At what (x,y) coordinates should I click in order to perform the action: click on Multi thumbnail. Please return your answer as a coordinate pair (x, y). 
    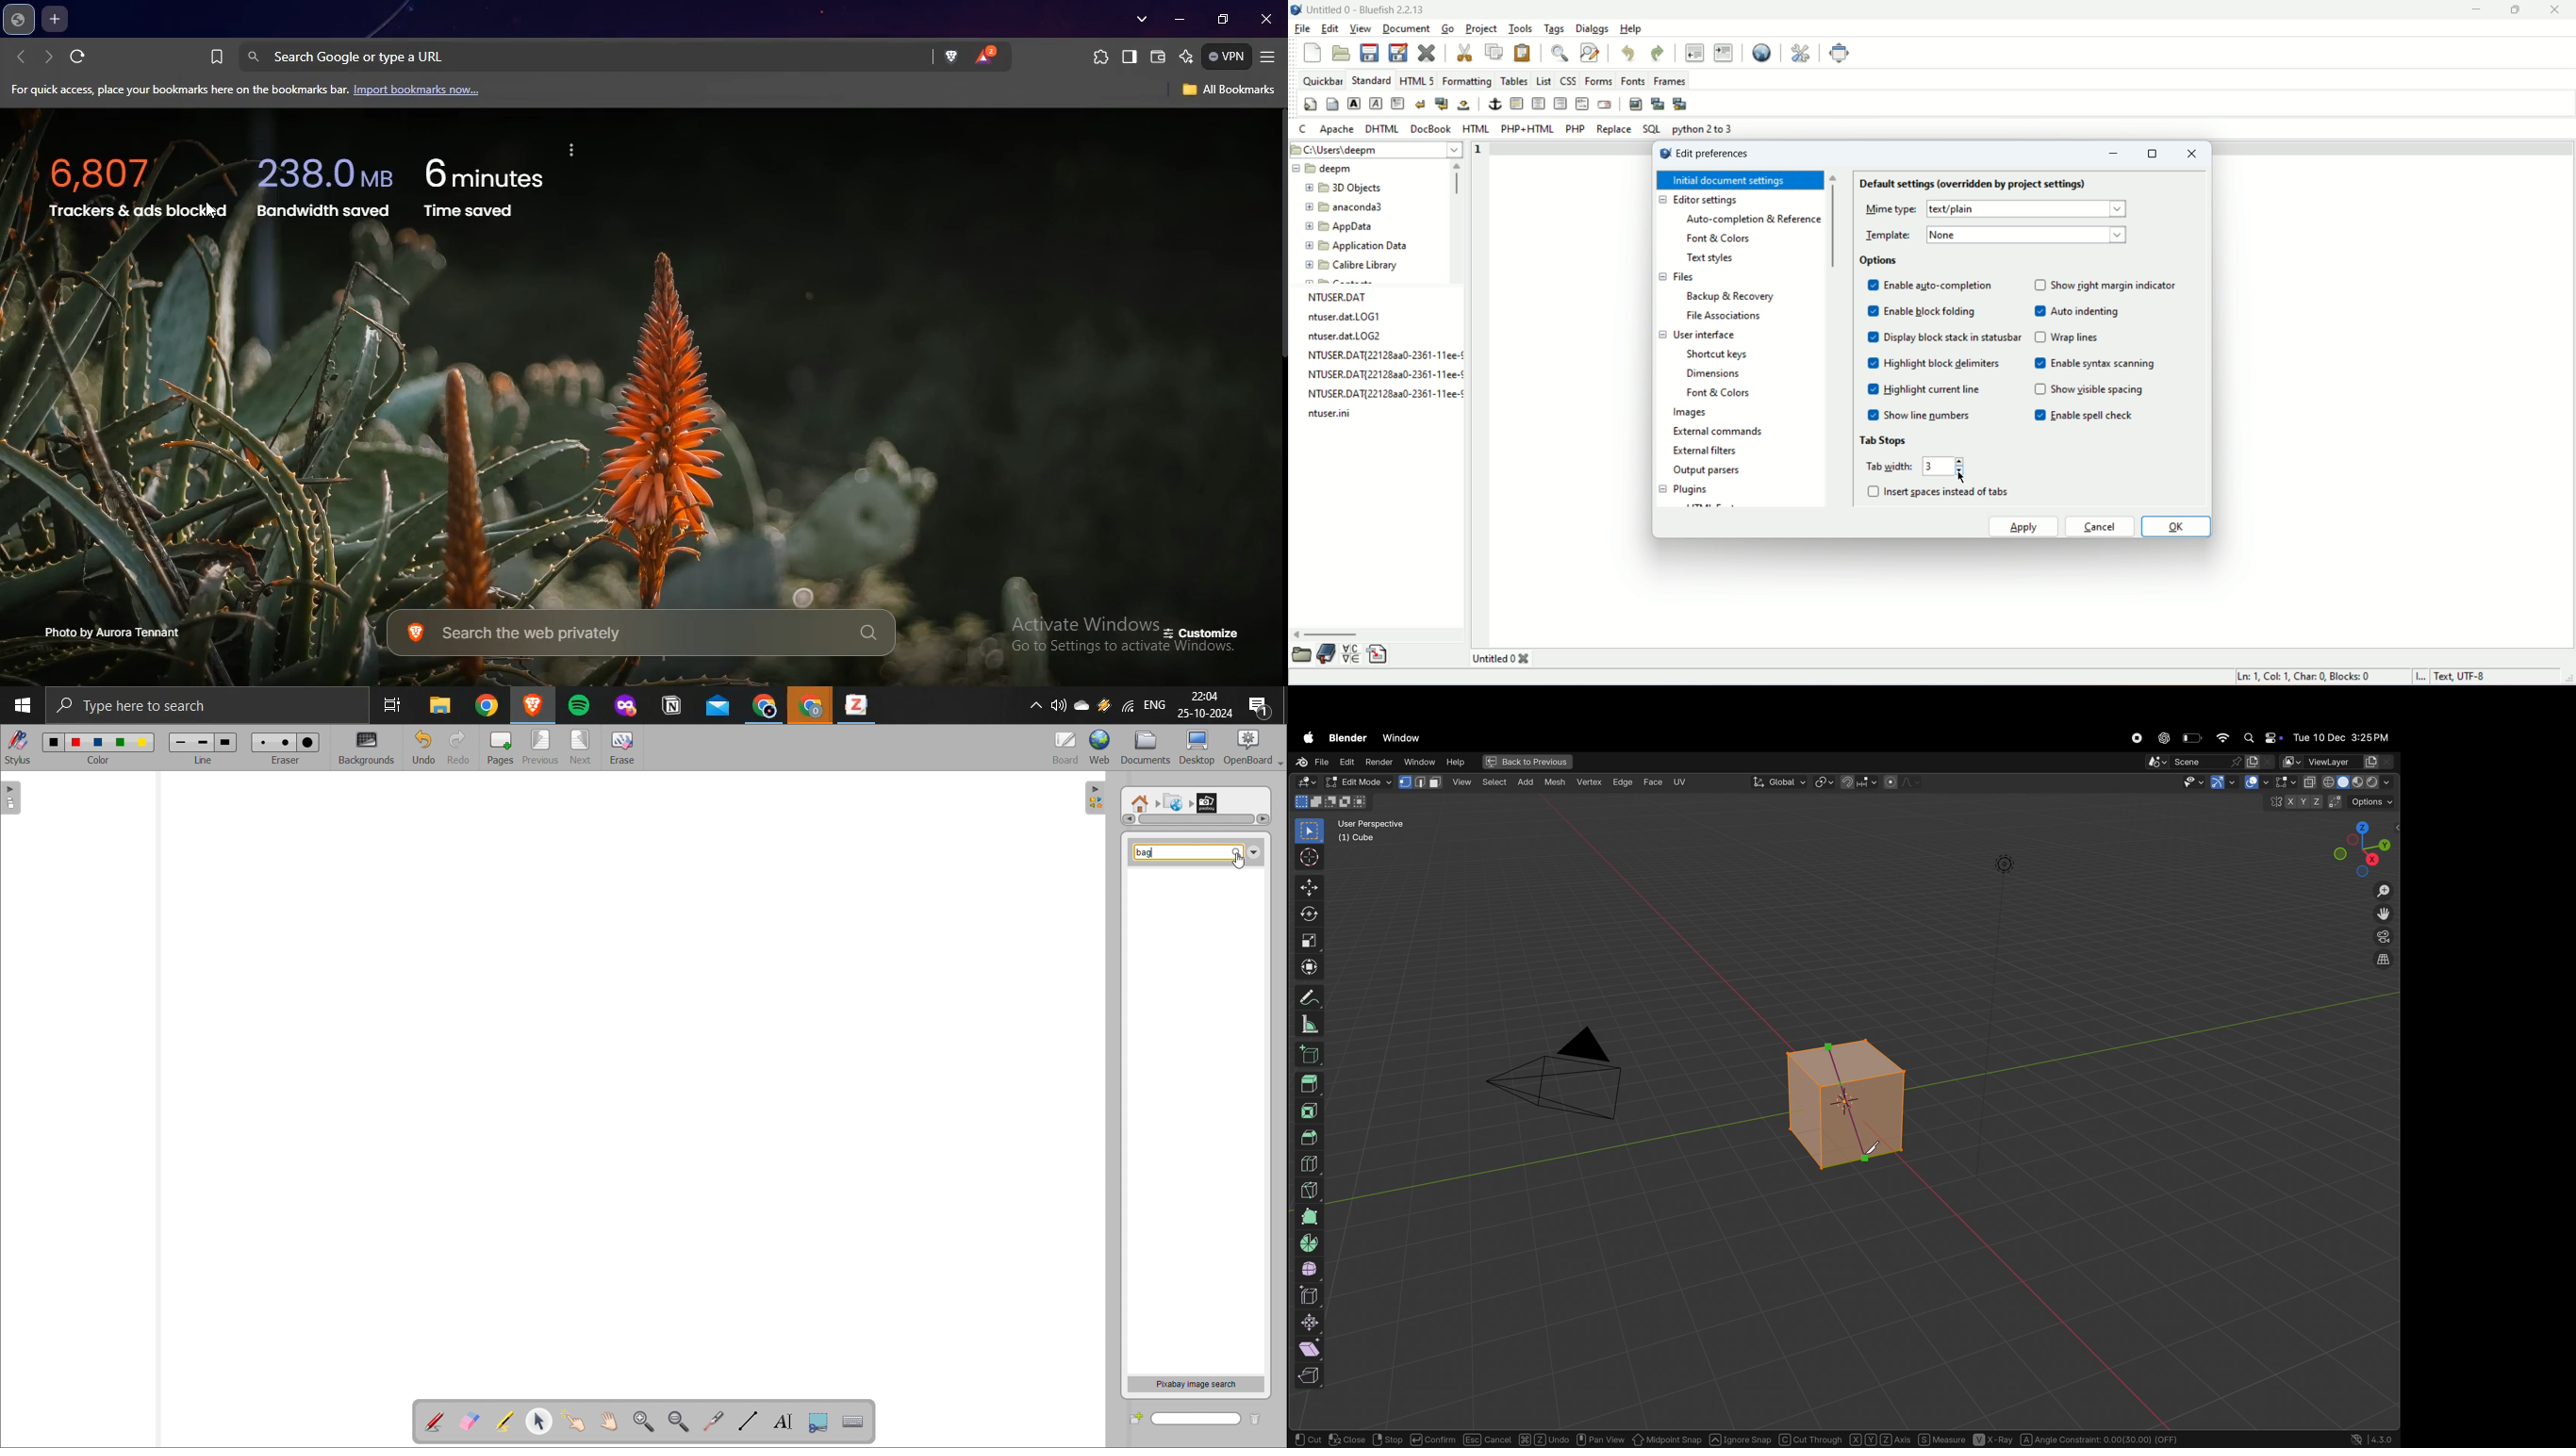
    Looking at the image, I should click on (1680, 104).